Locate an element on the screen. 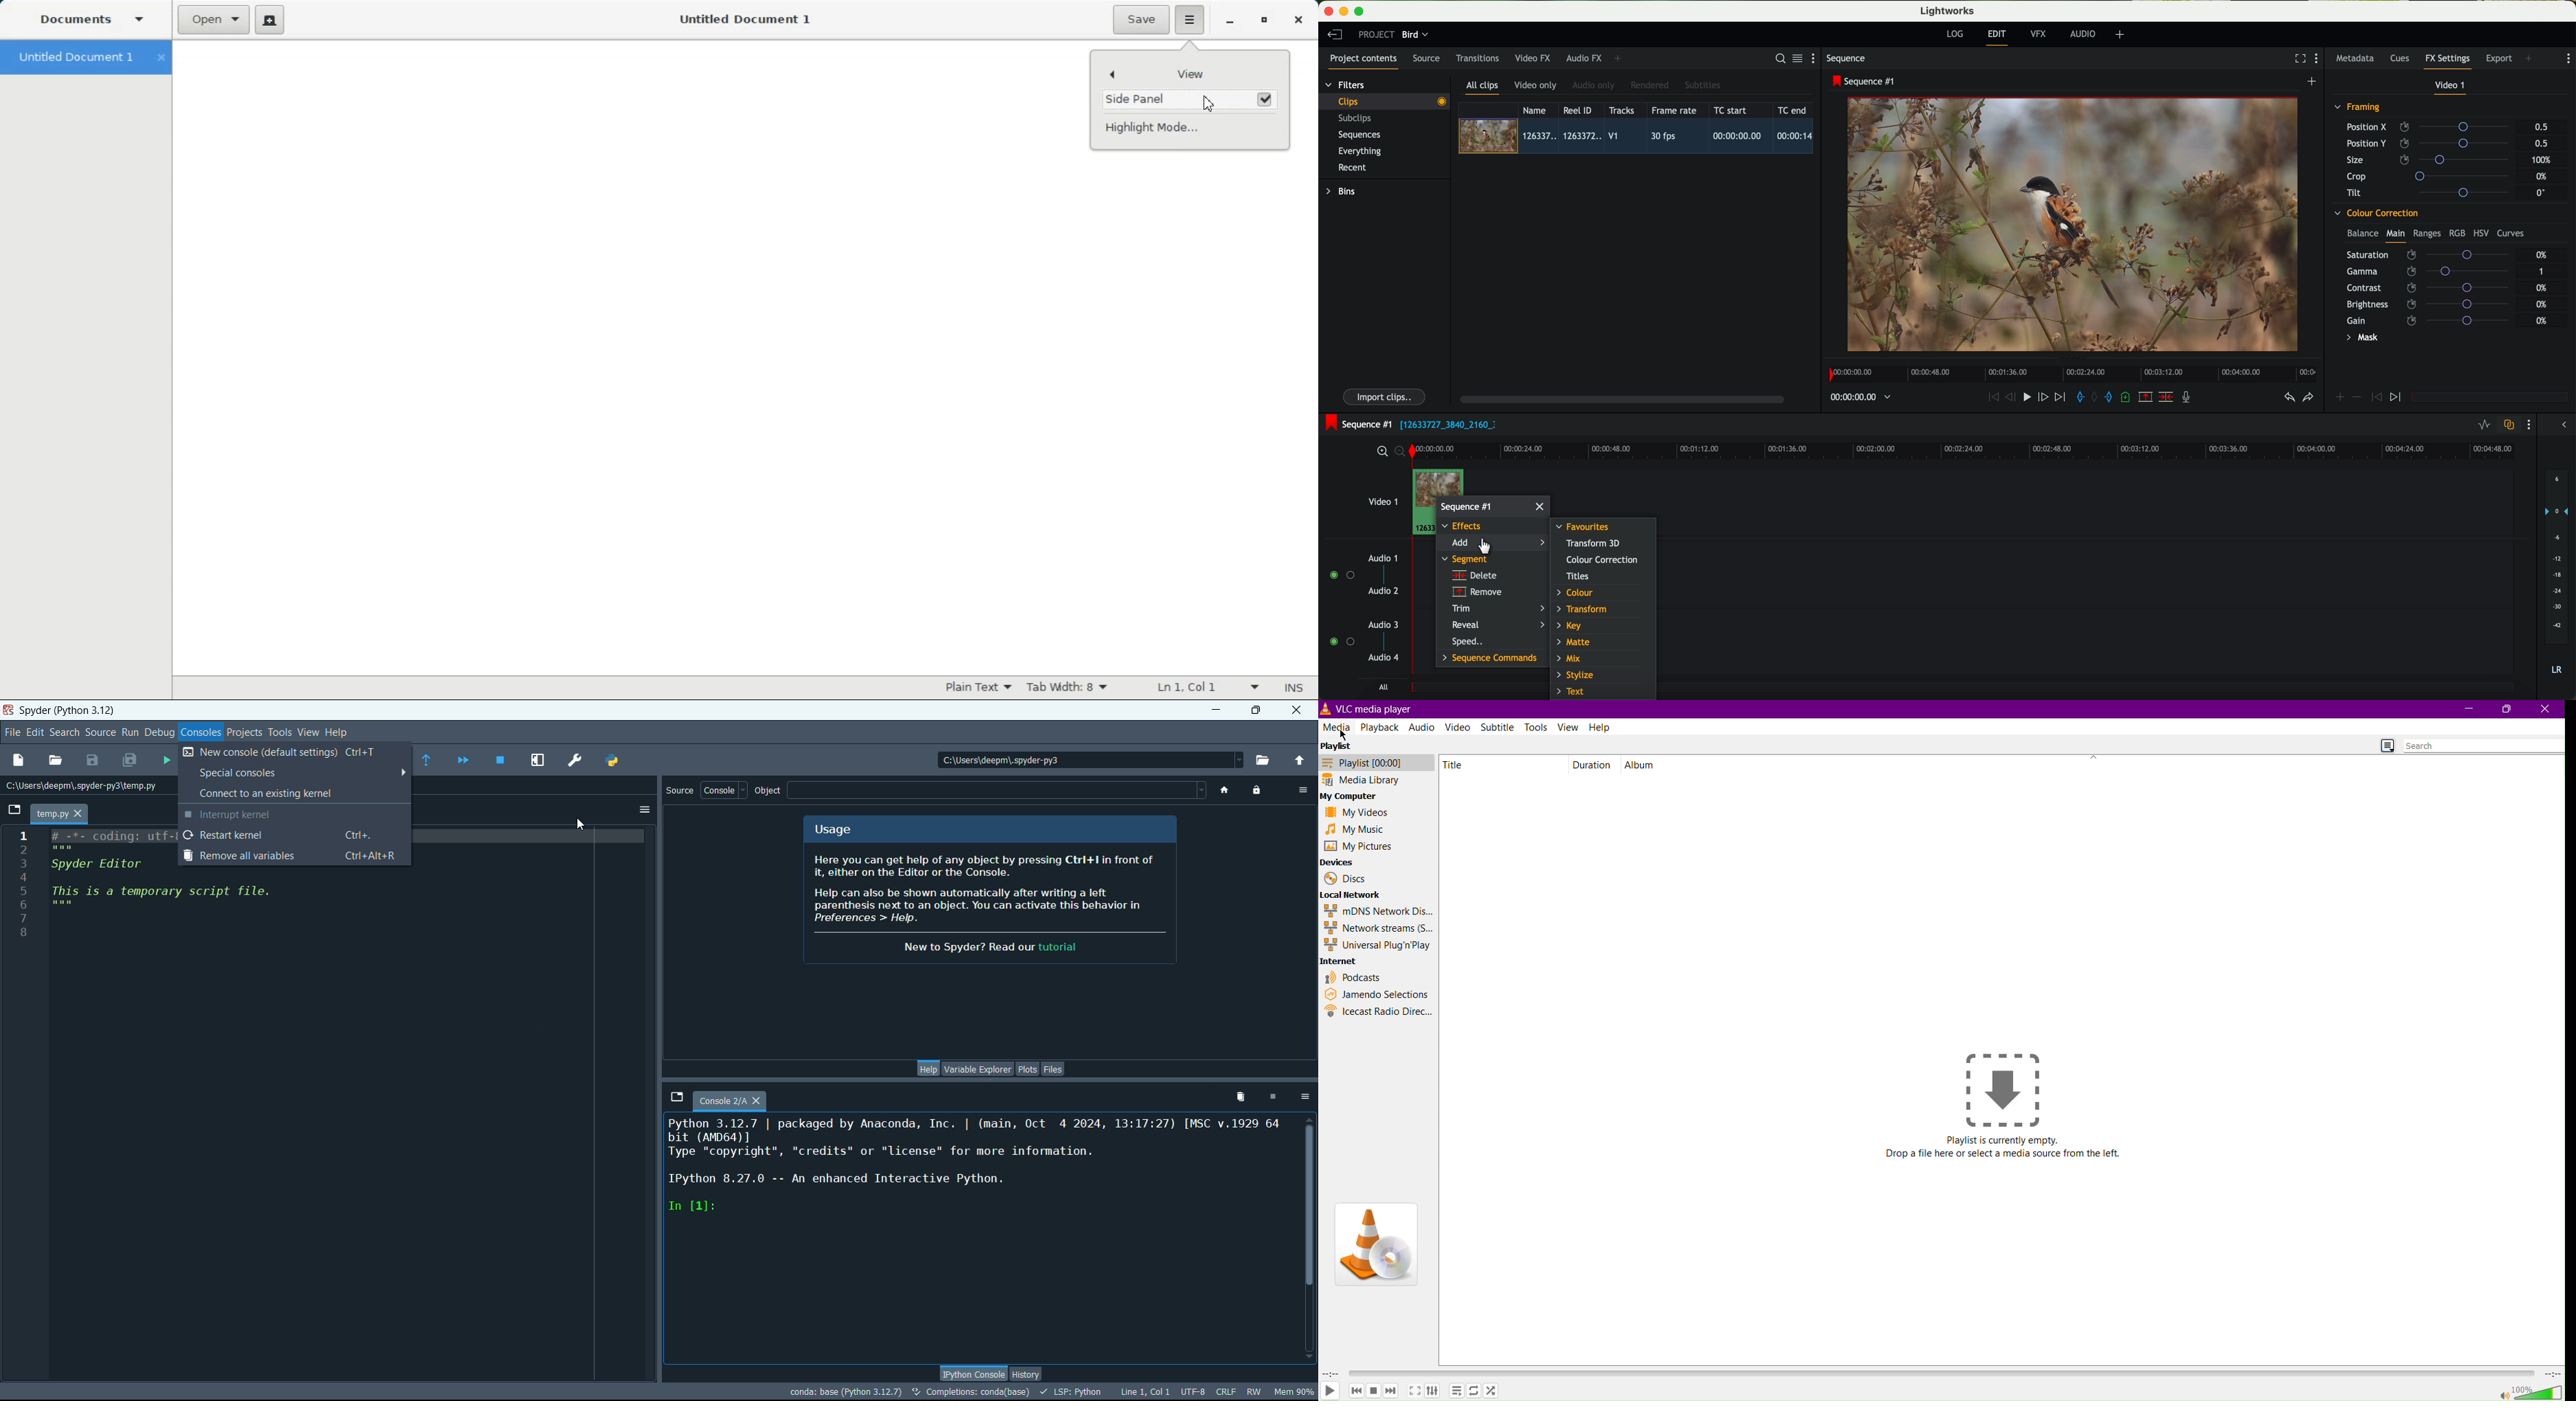 The image size is (2576, 1428). click on add is located at coordinates (1499, 545).